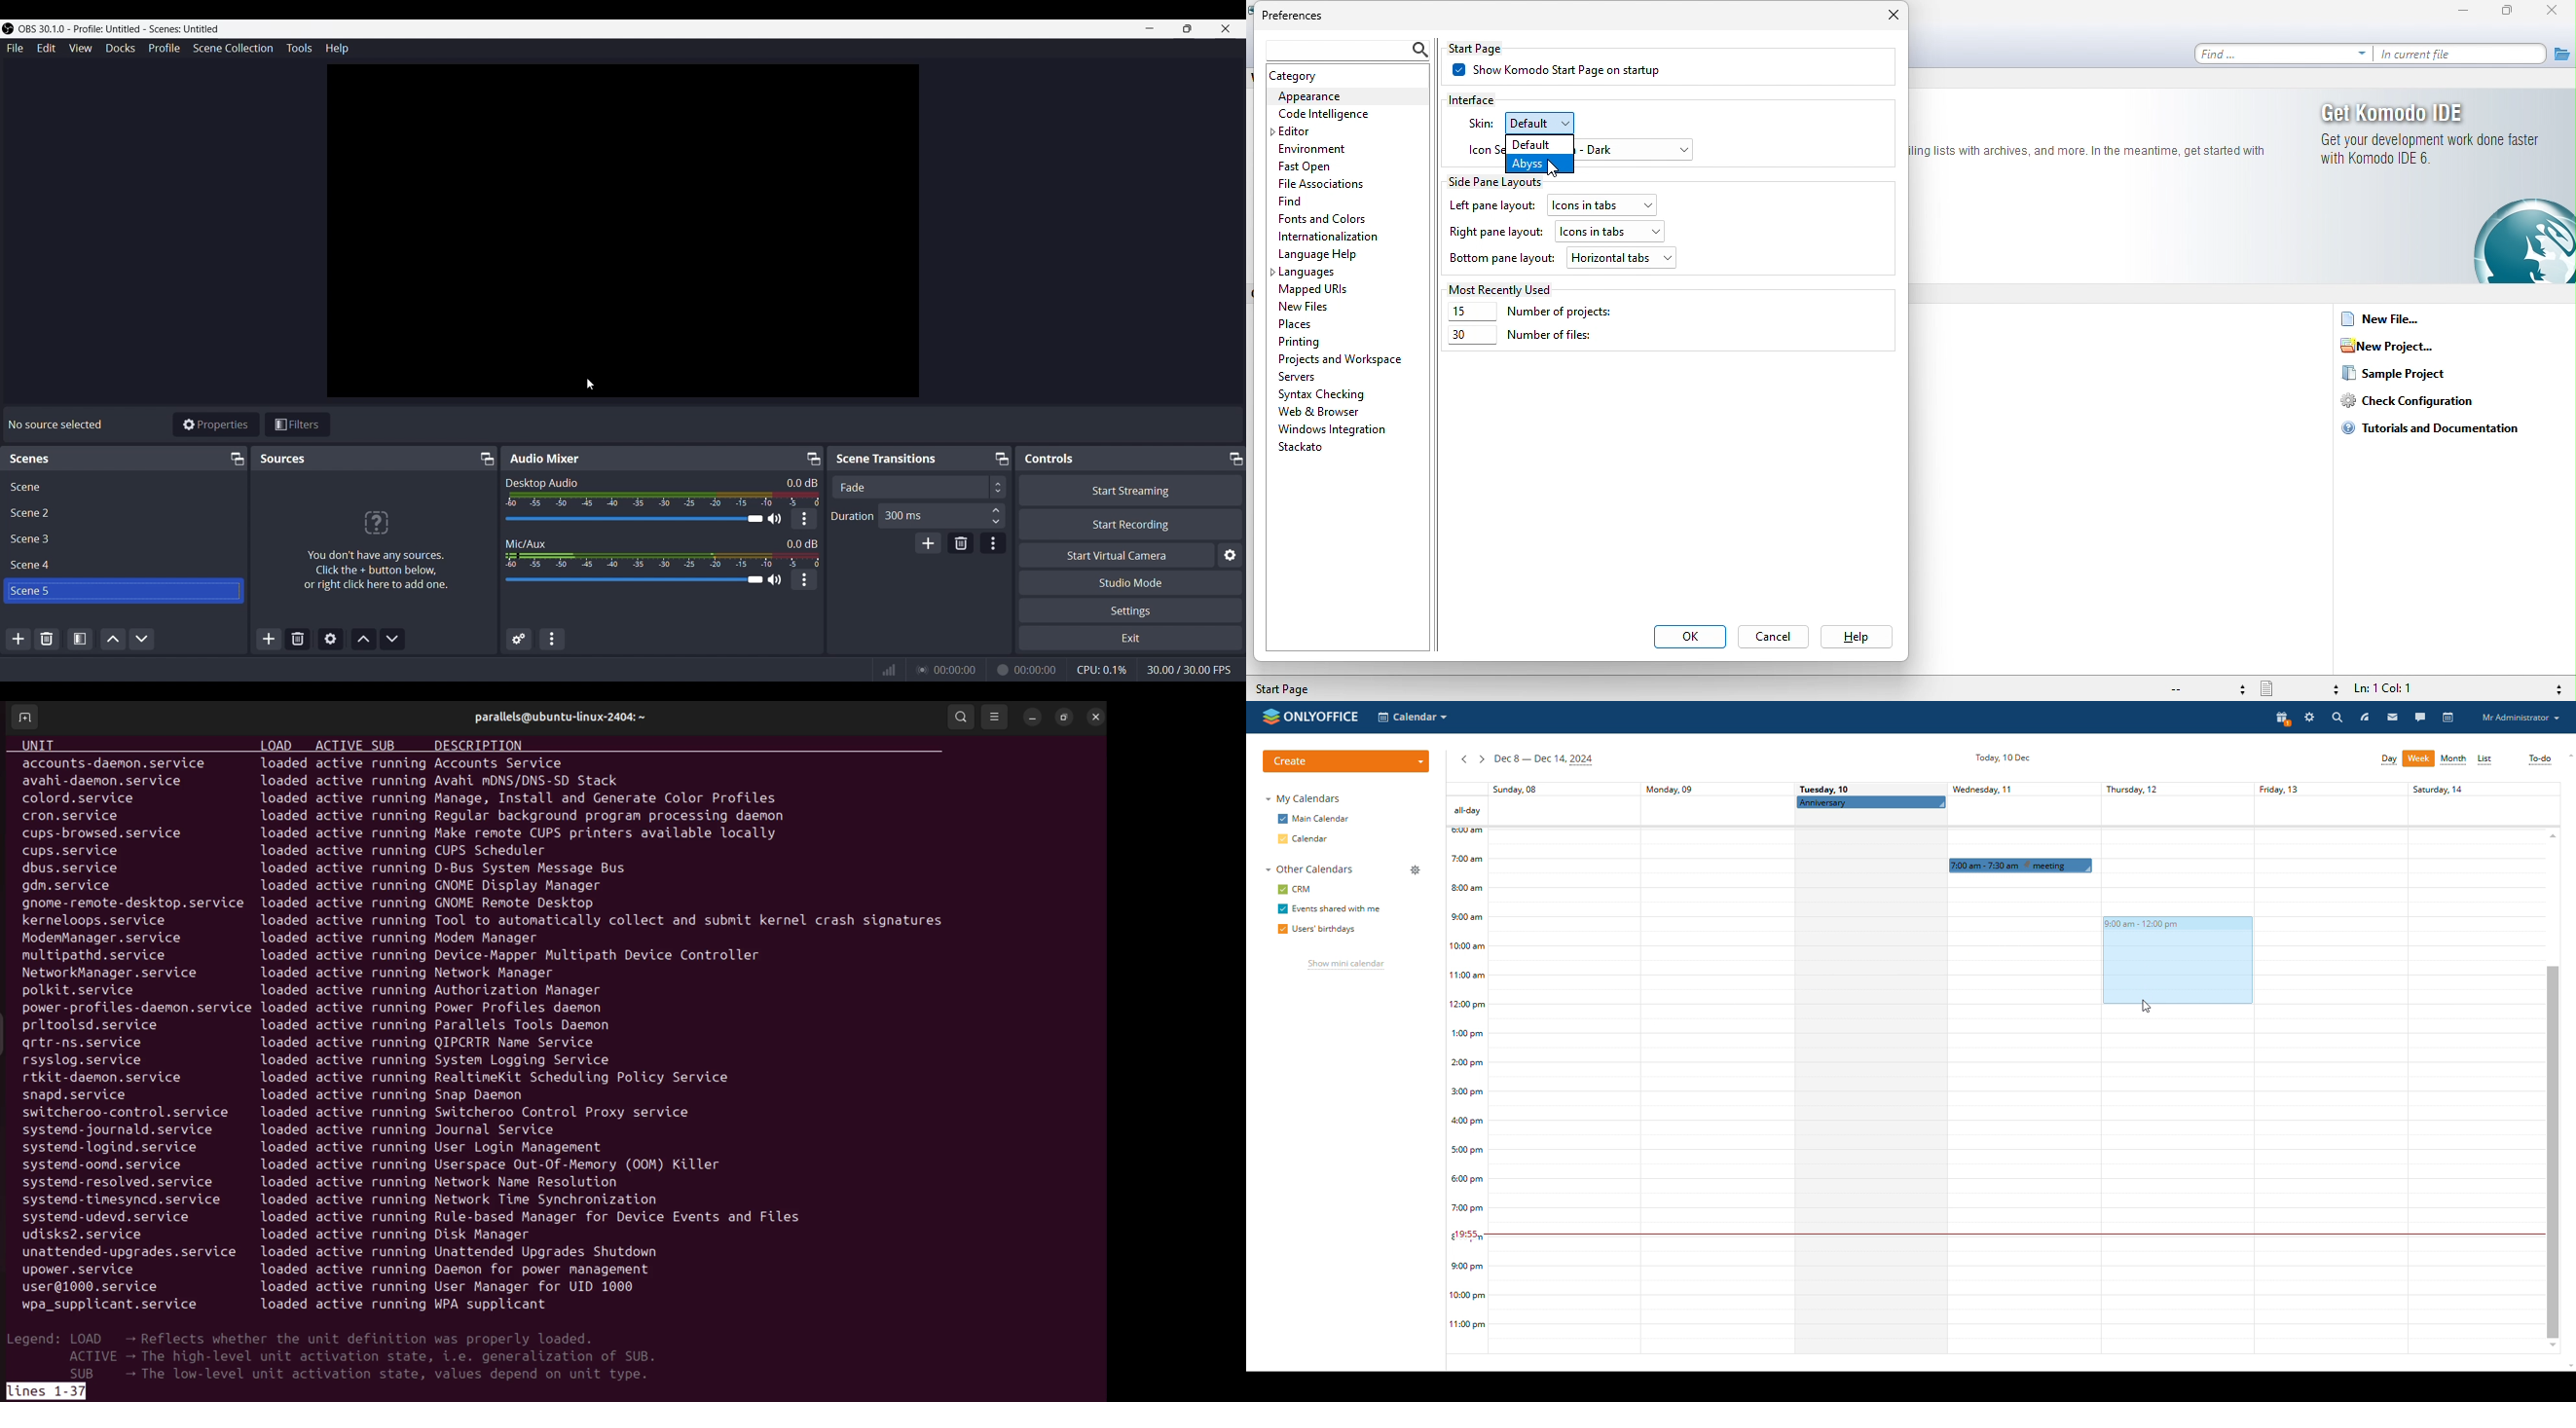 Image resolution: width=2576 pixels, height=1428 pixels. I want to click on Exit, so click(1131, 638).